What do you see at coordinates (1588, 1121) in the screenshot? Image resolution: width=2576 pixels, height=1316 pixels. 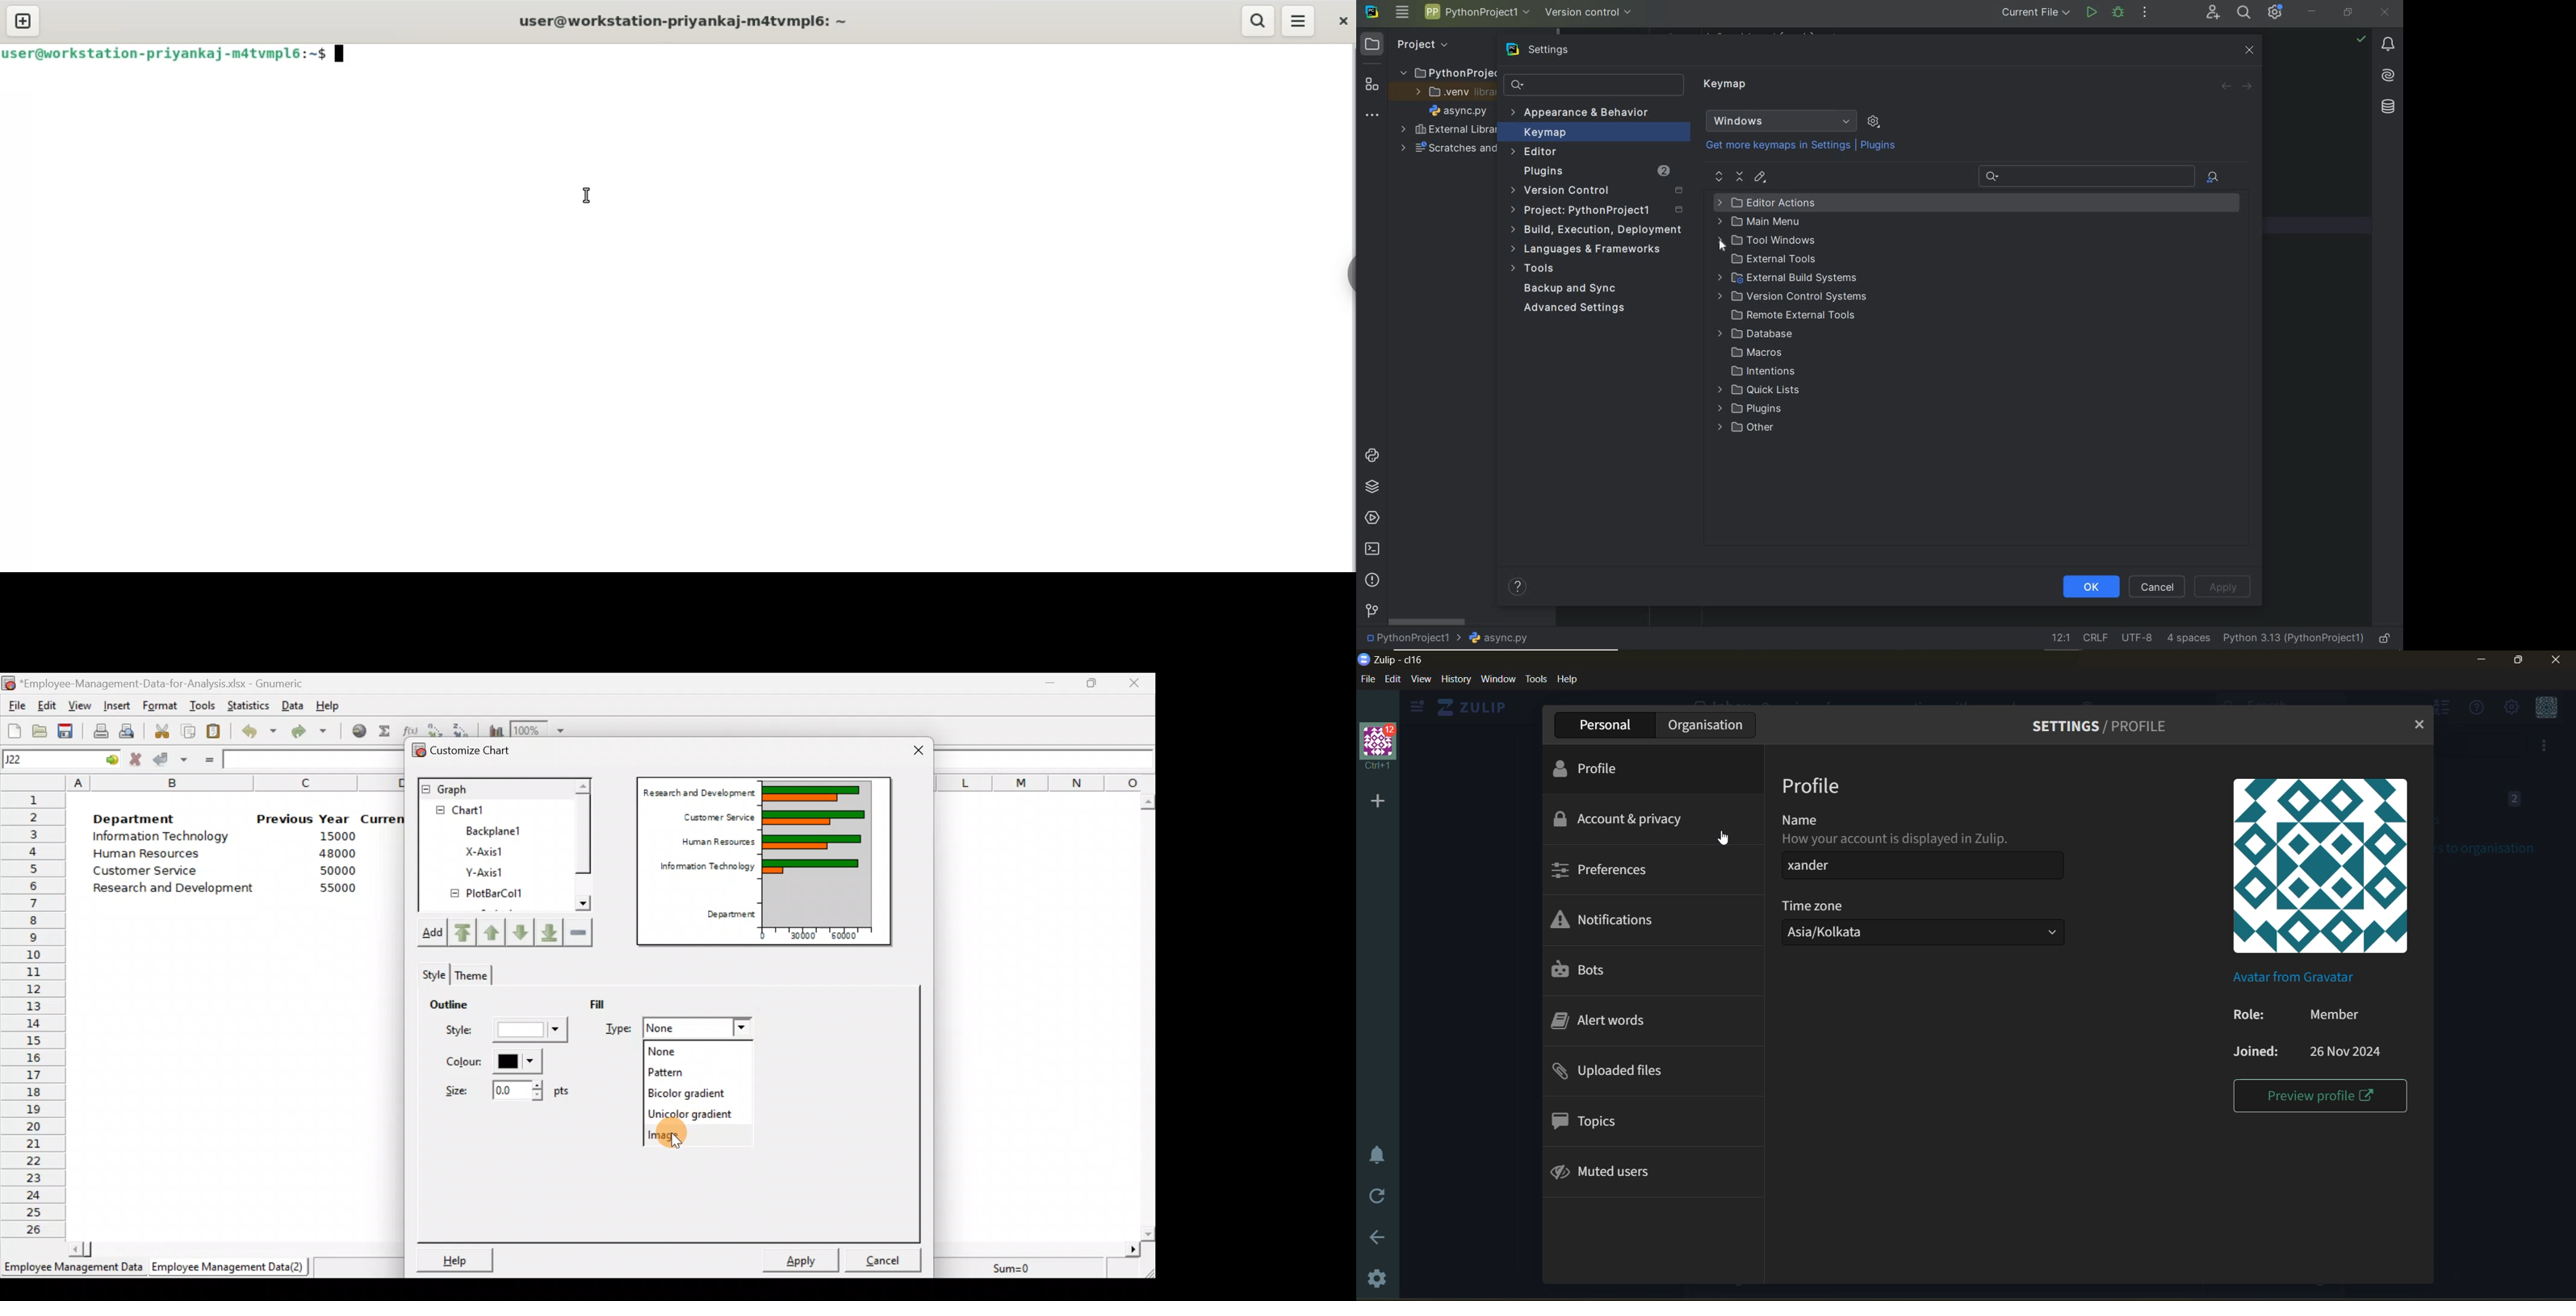 I see `topics` at bounding box center [1588, 1121].